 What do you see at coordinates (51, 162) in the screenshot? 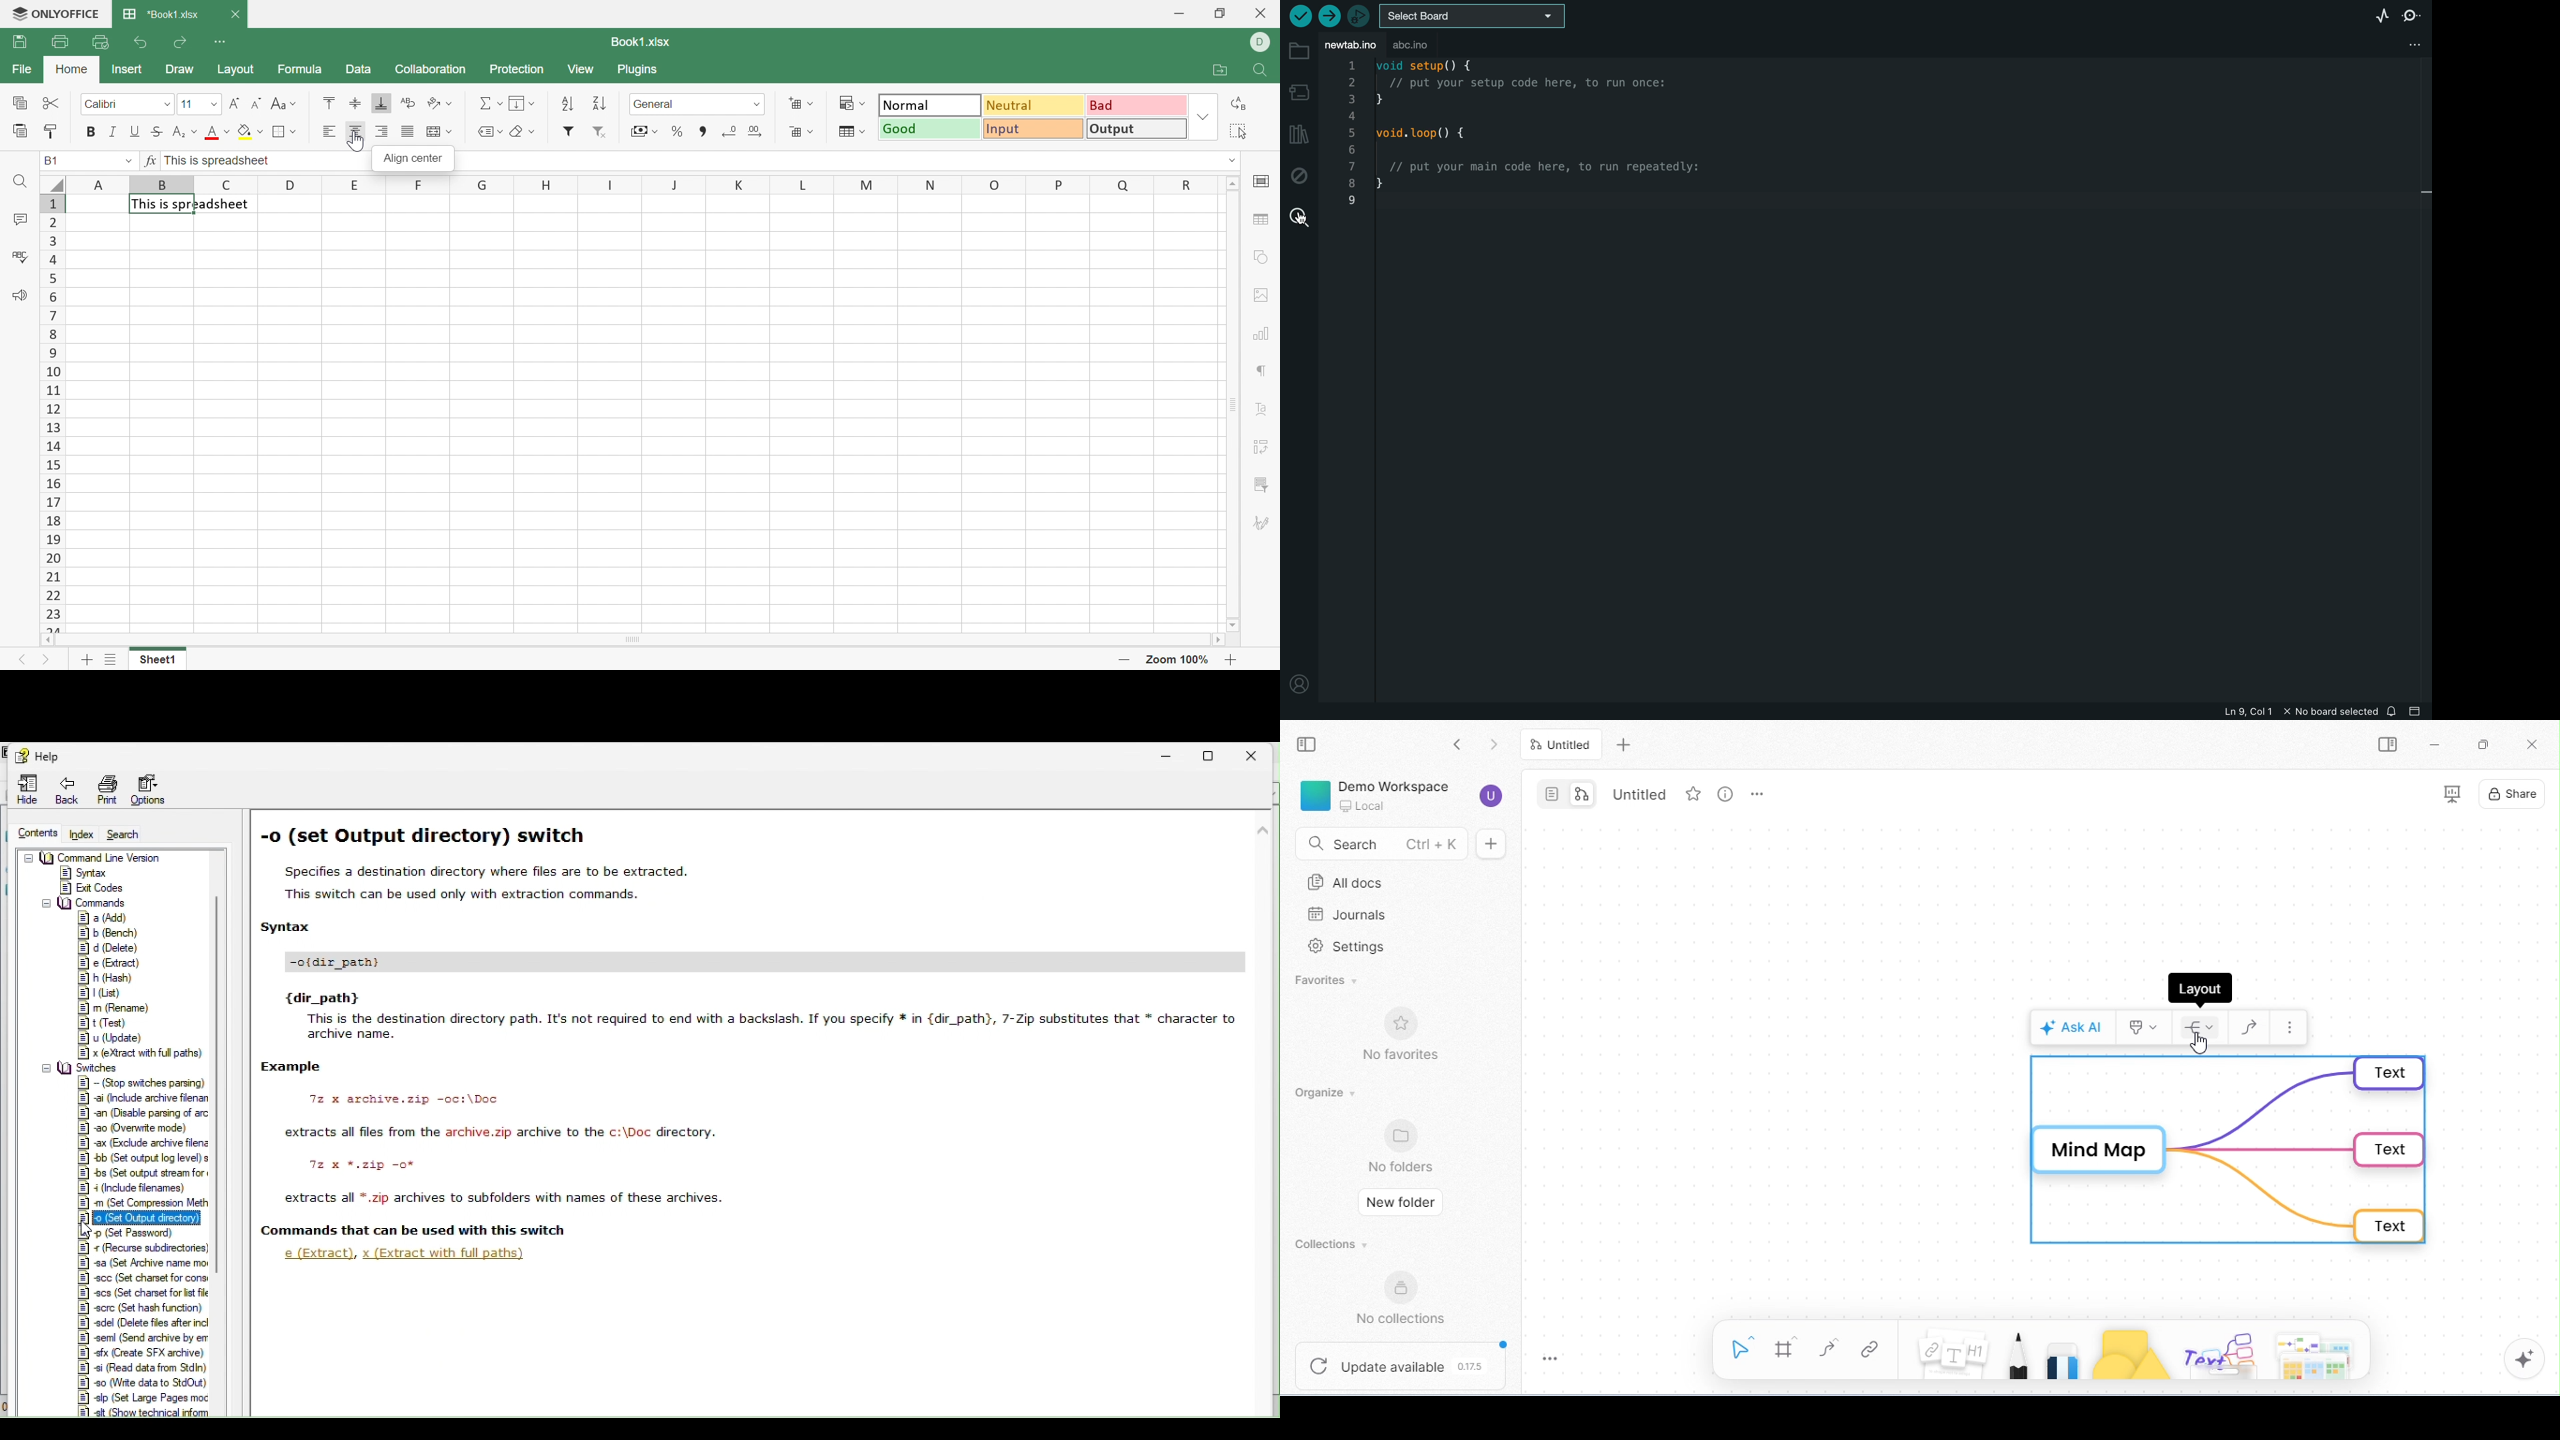
I see `B1` at bounding box center [51, 162].